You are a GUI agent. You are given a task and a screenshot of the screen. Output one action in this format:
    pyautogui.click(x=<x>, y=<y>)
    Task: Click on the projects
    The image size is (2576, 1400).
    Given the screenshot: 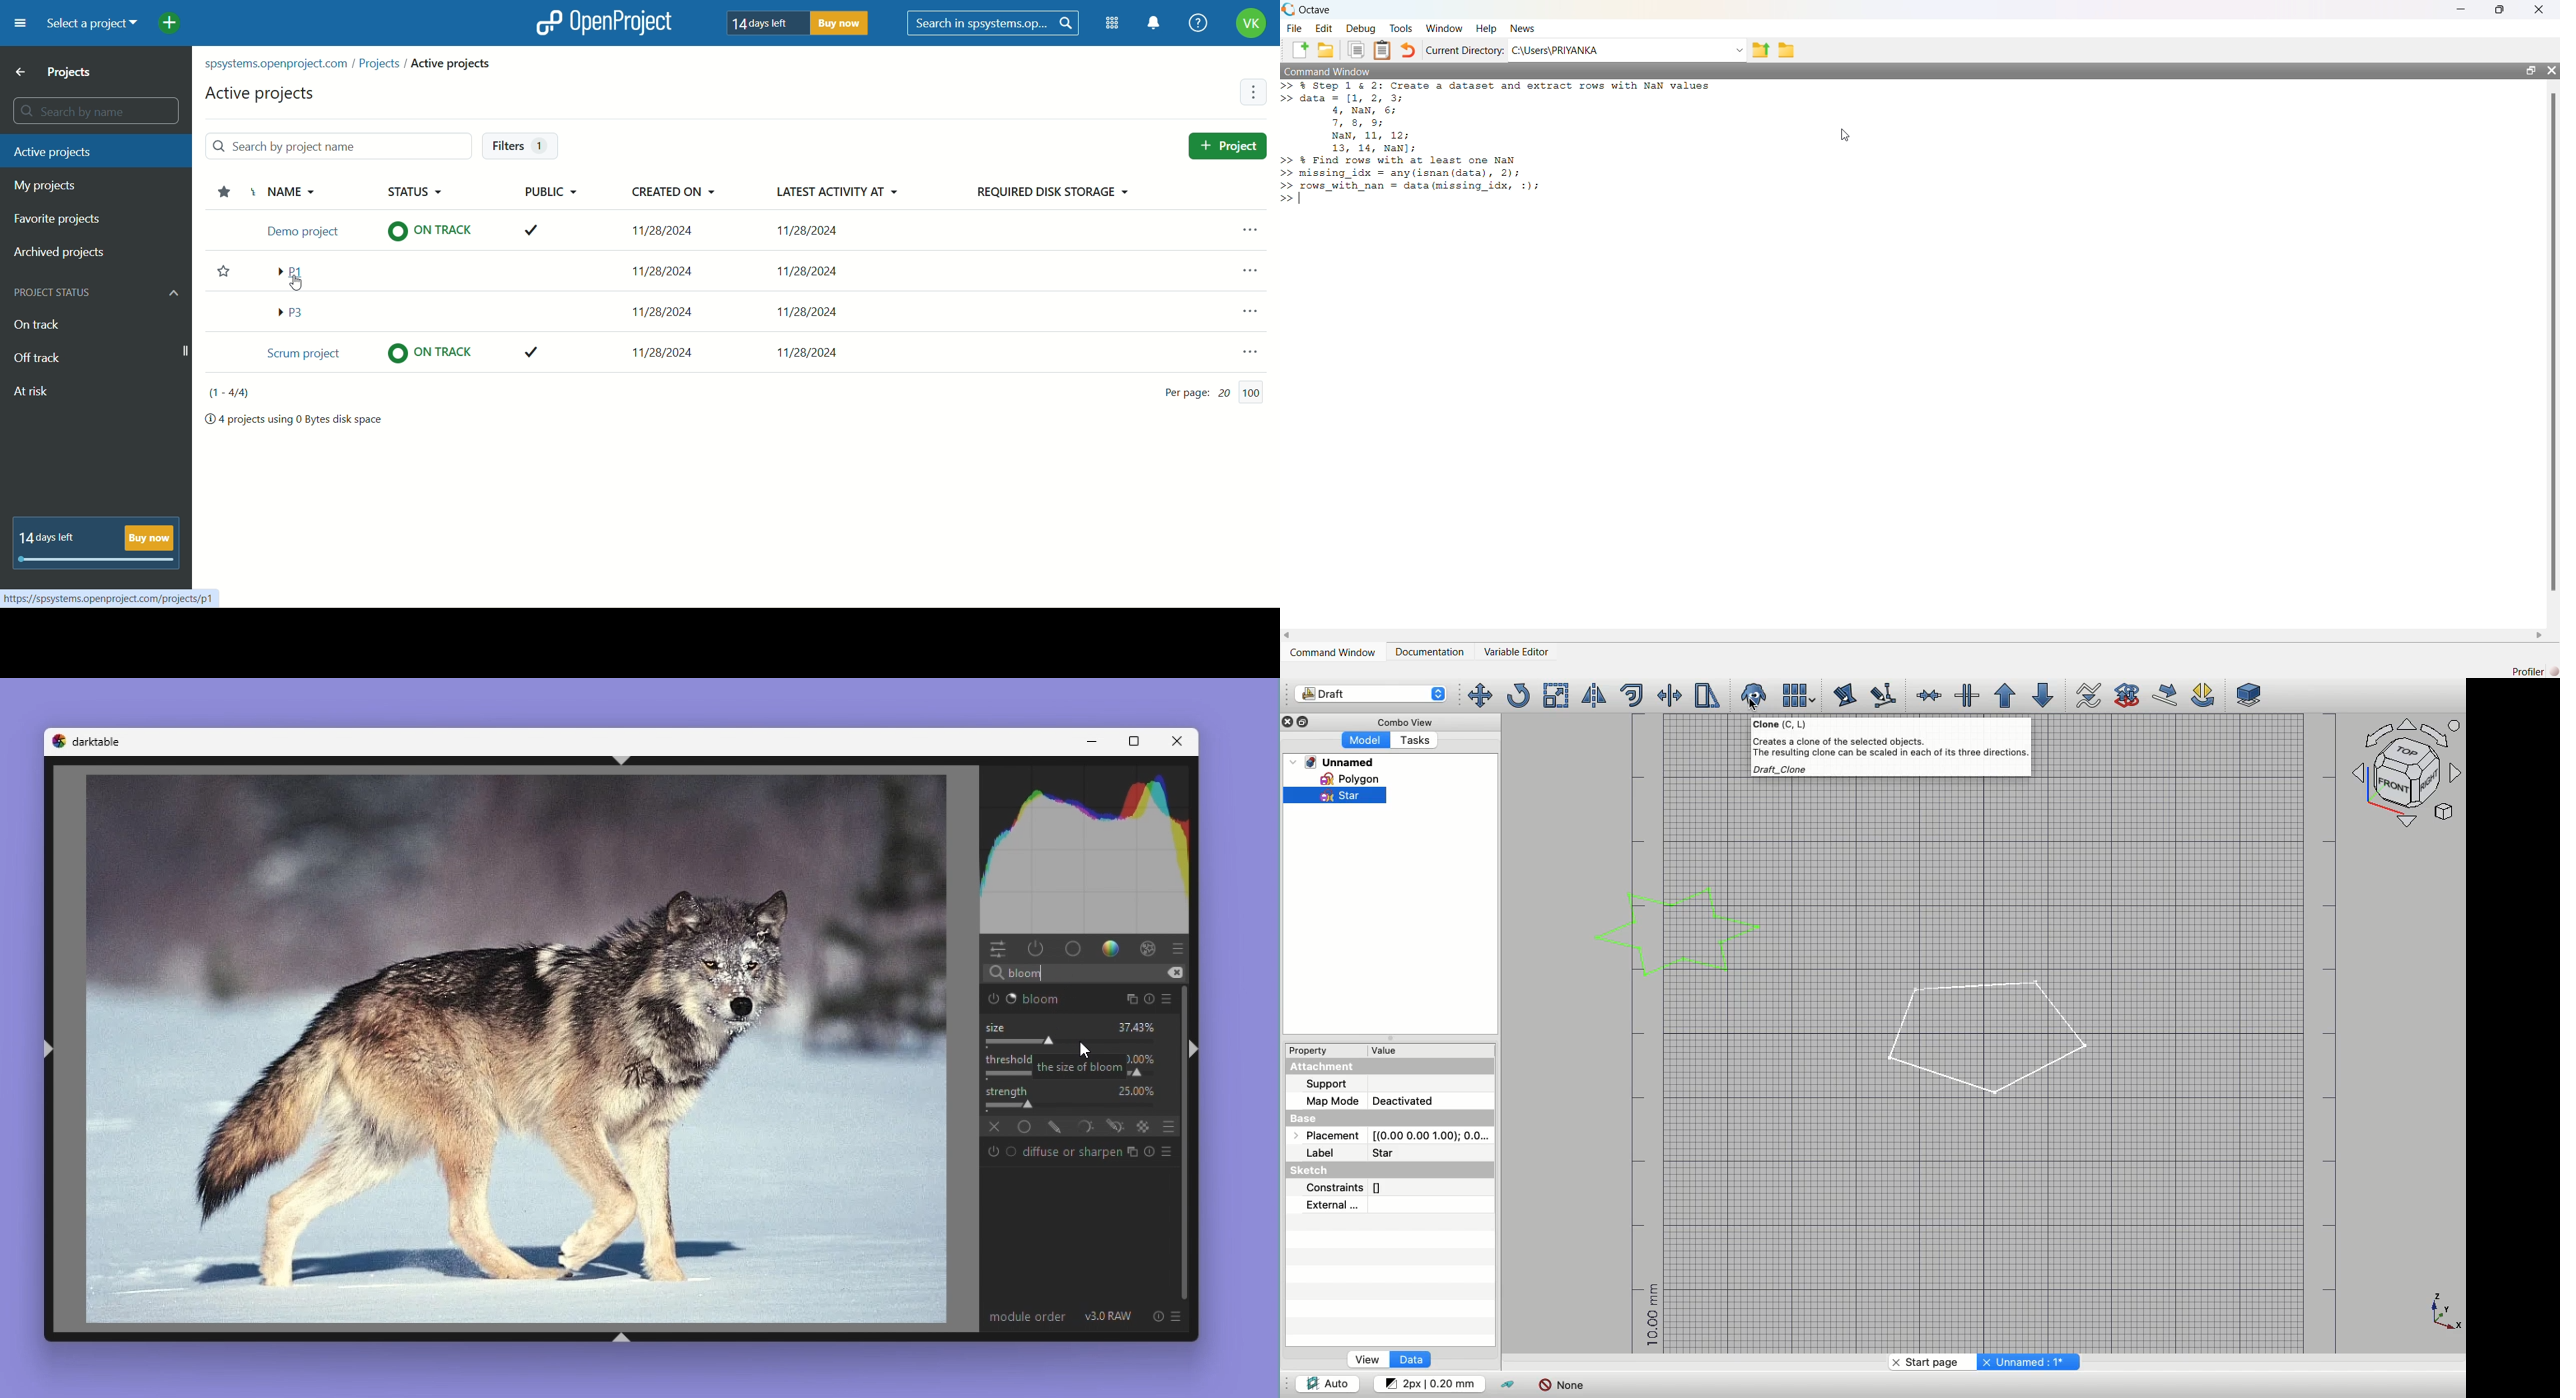 What is the action you would take?
    pyautogui.click(x=57, y=73)
    